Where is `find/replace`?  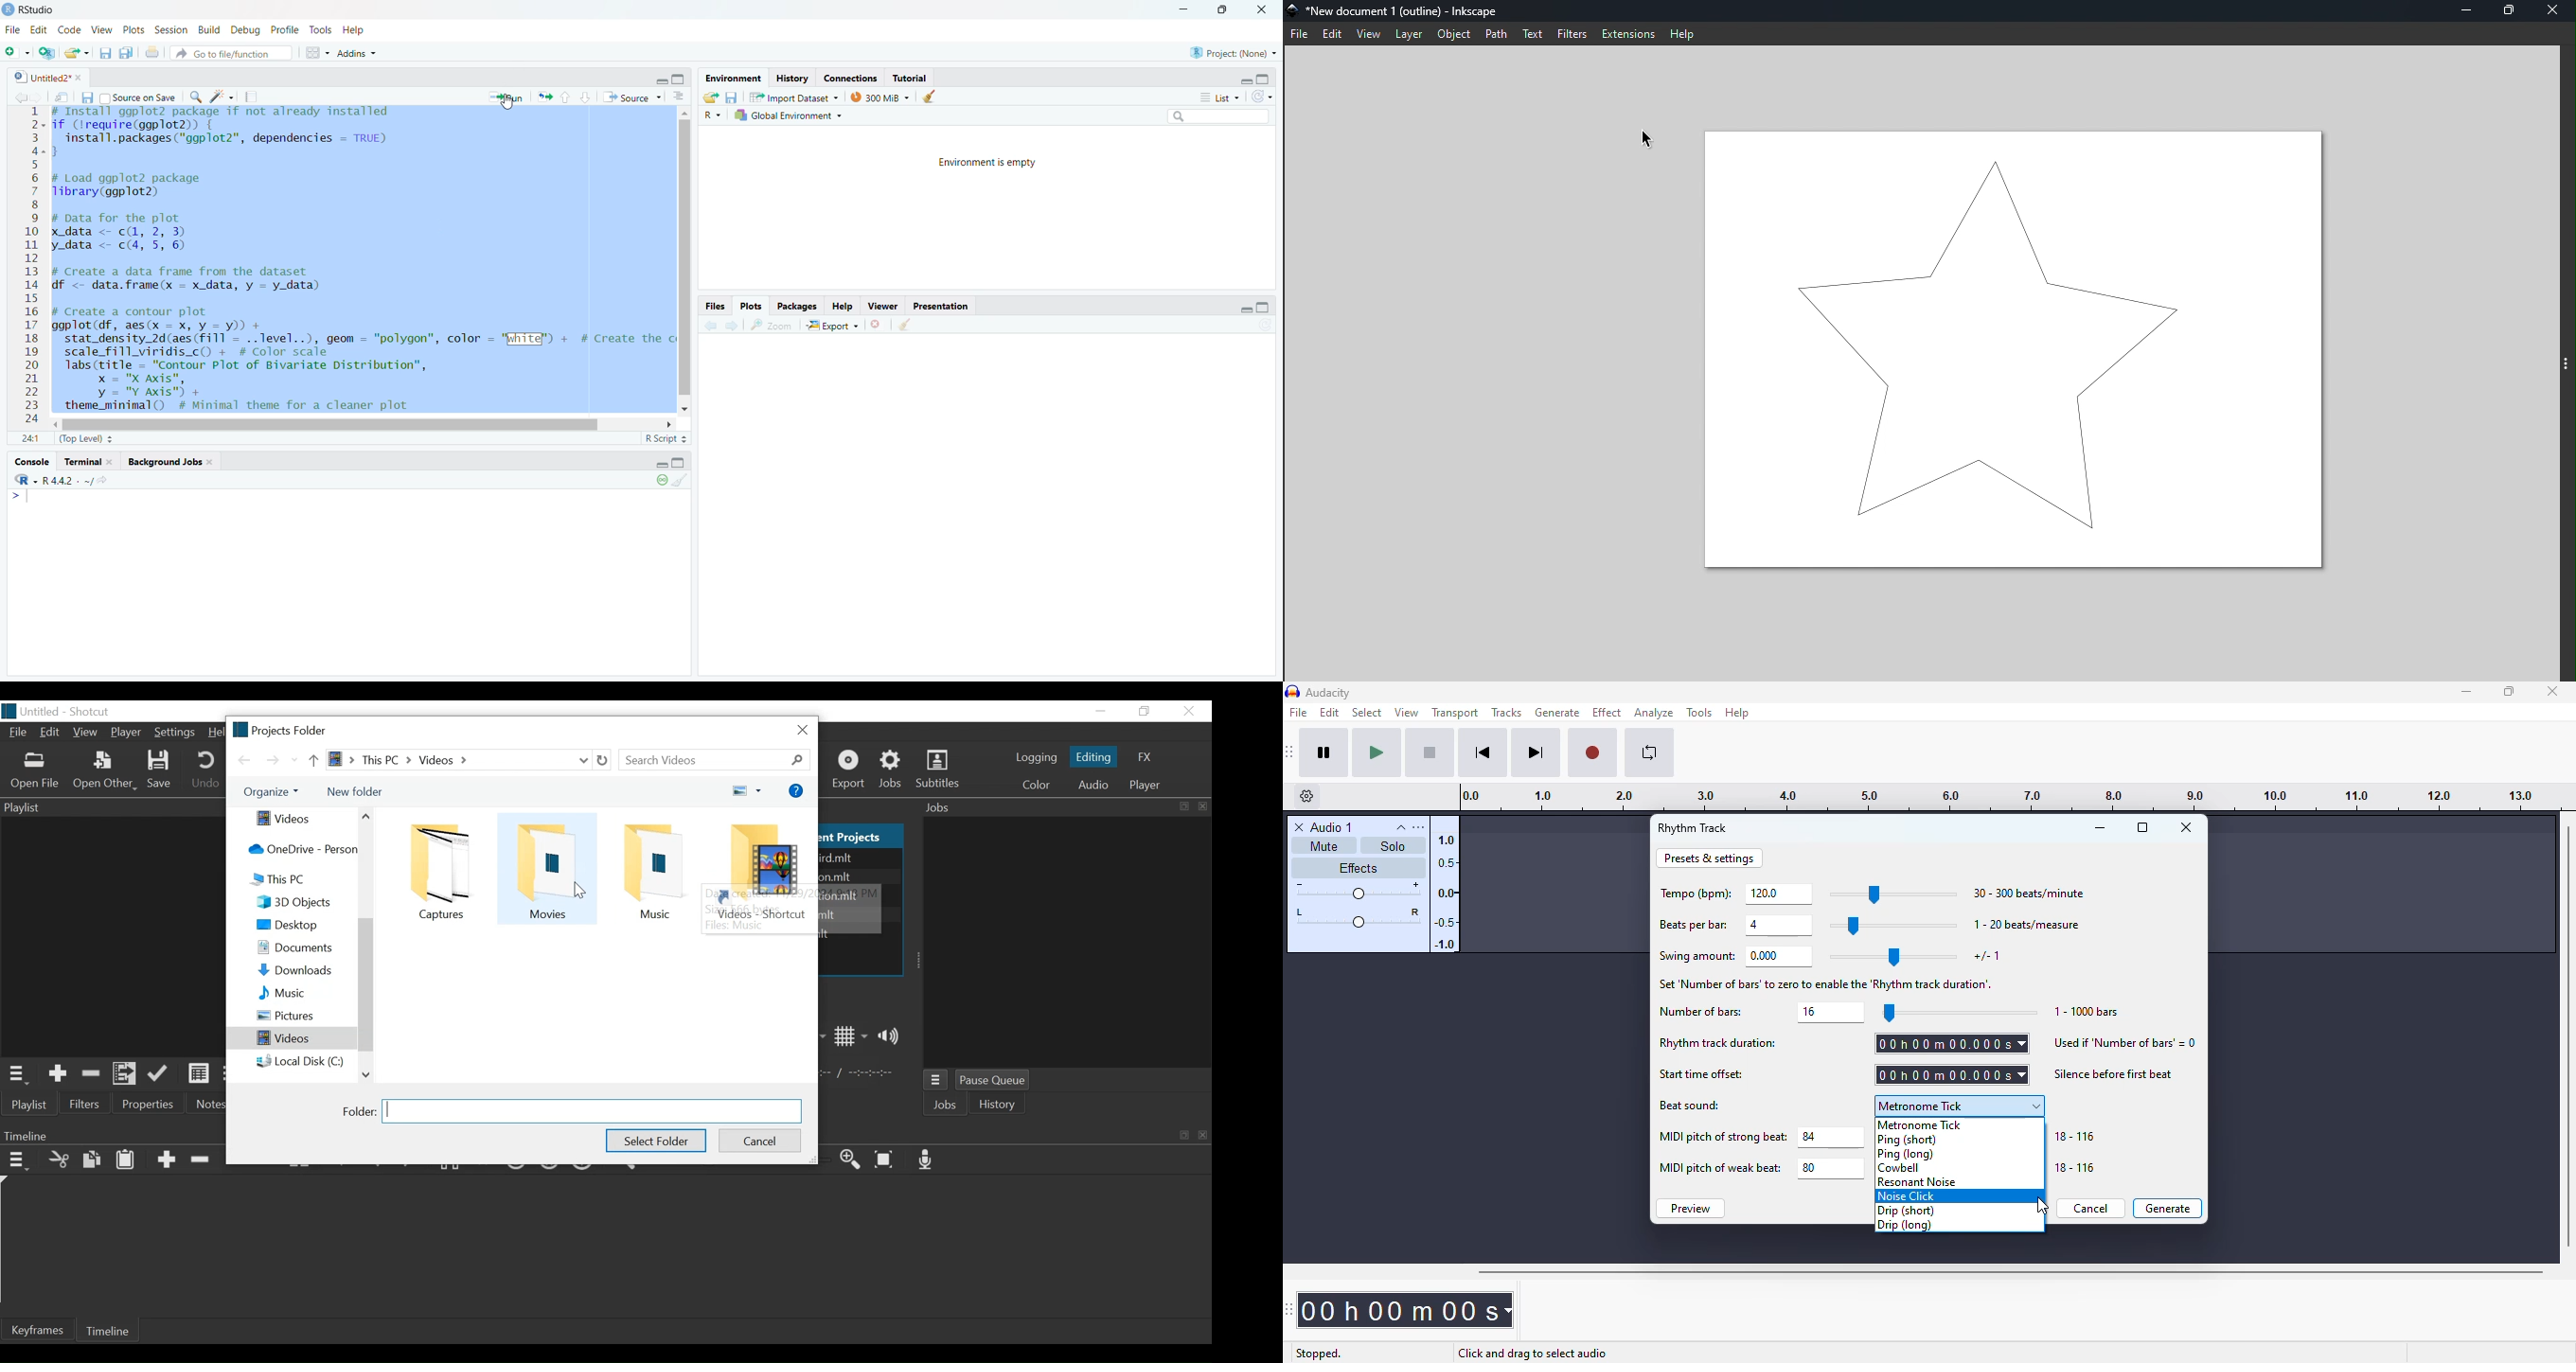 find/replace is located at coordinates (194, 98).